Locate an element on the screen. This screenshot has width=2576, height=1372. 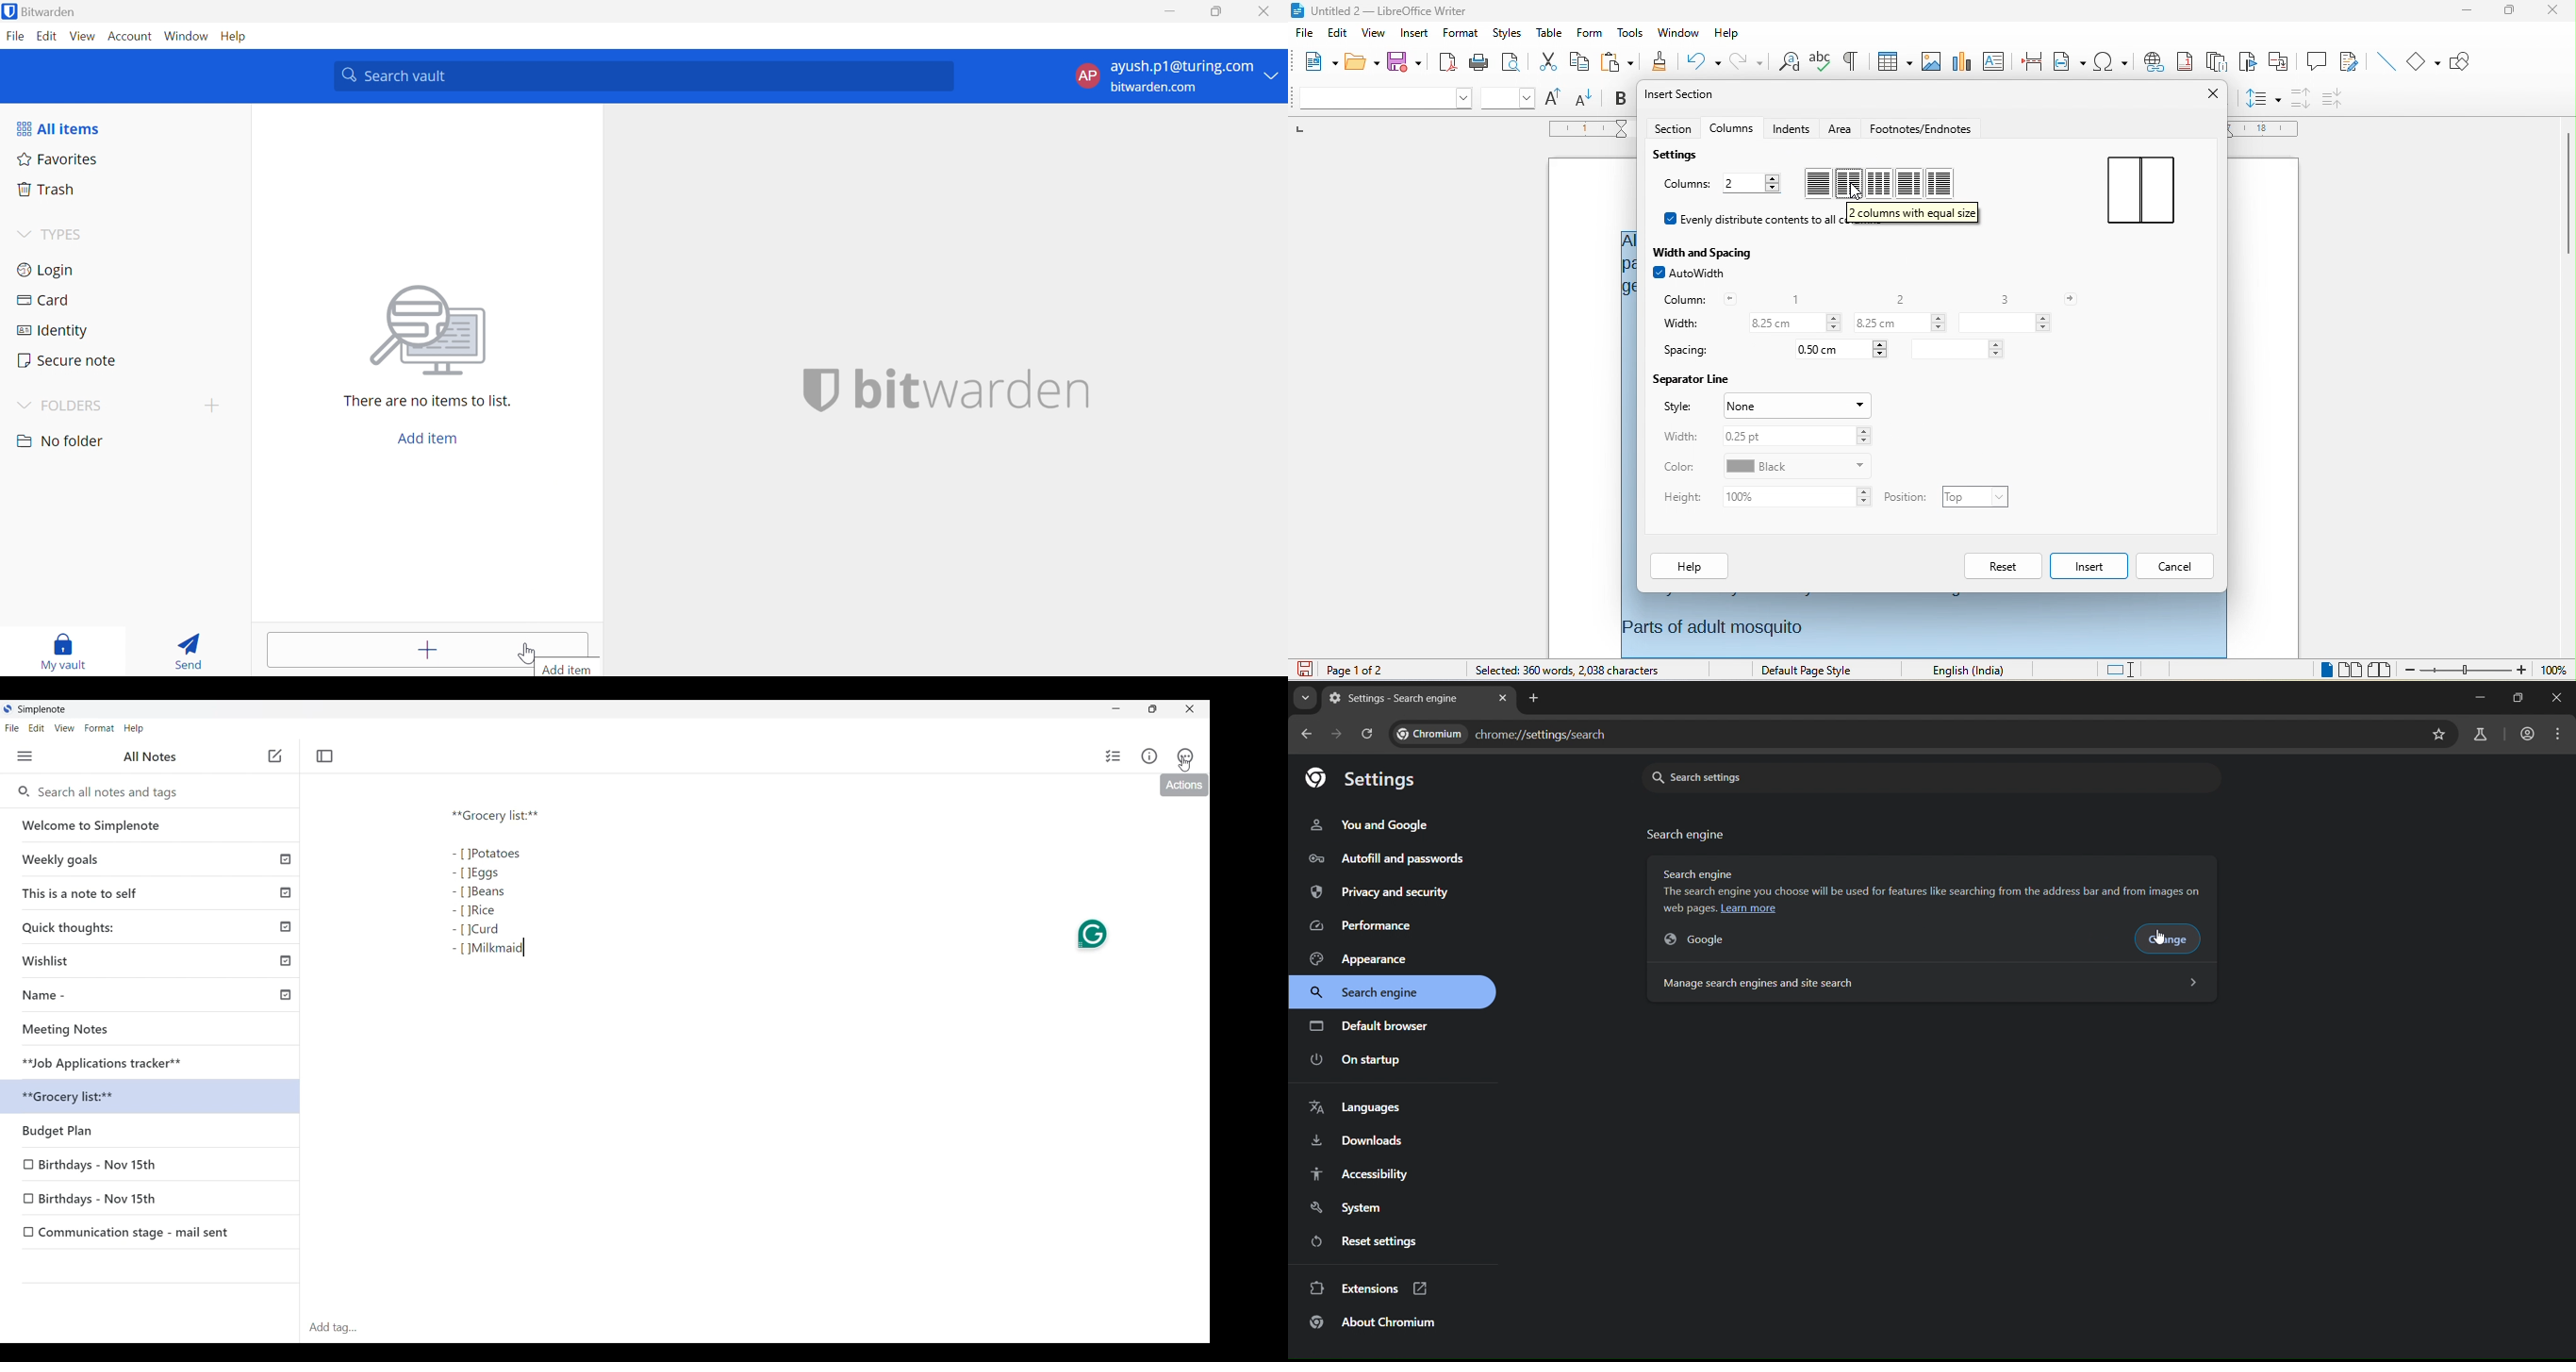
Toggle focus mode is located at coordinates (325, 756).